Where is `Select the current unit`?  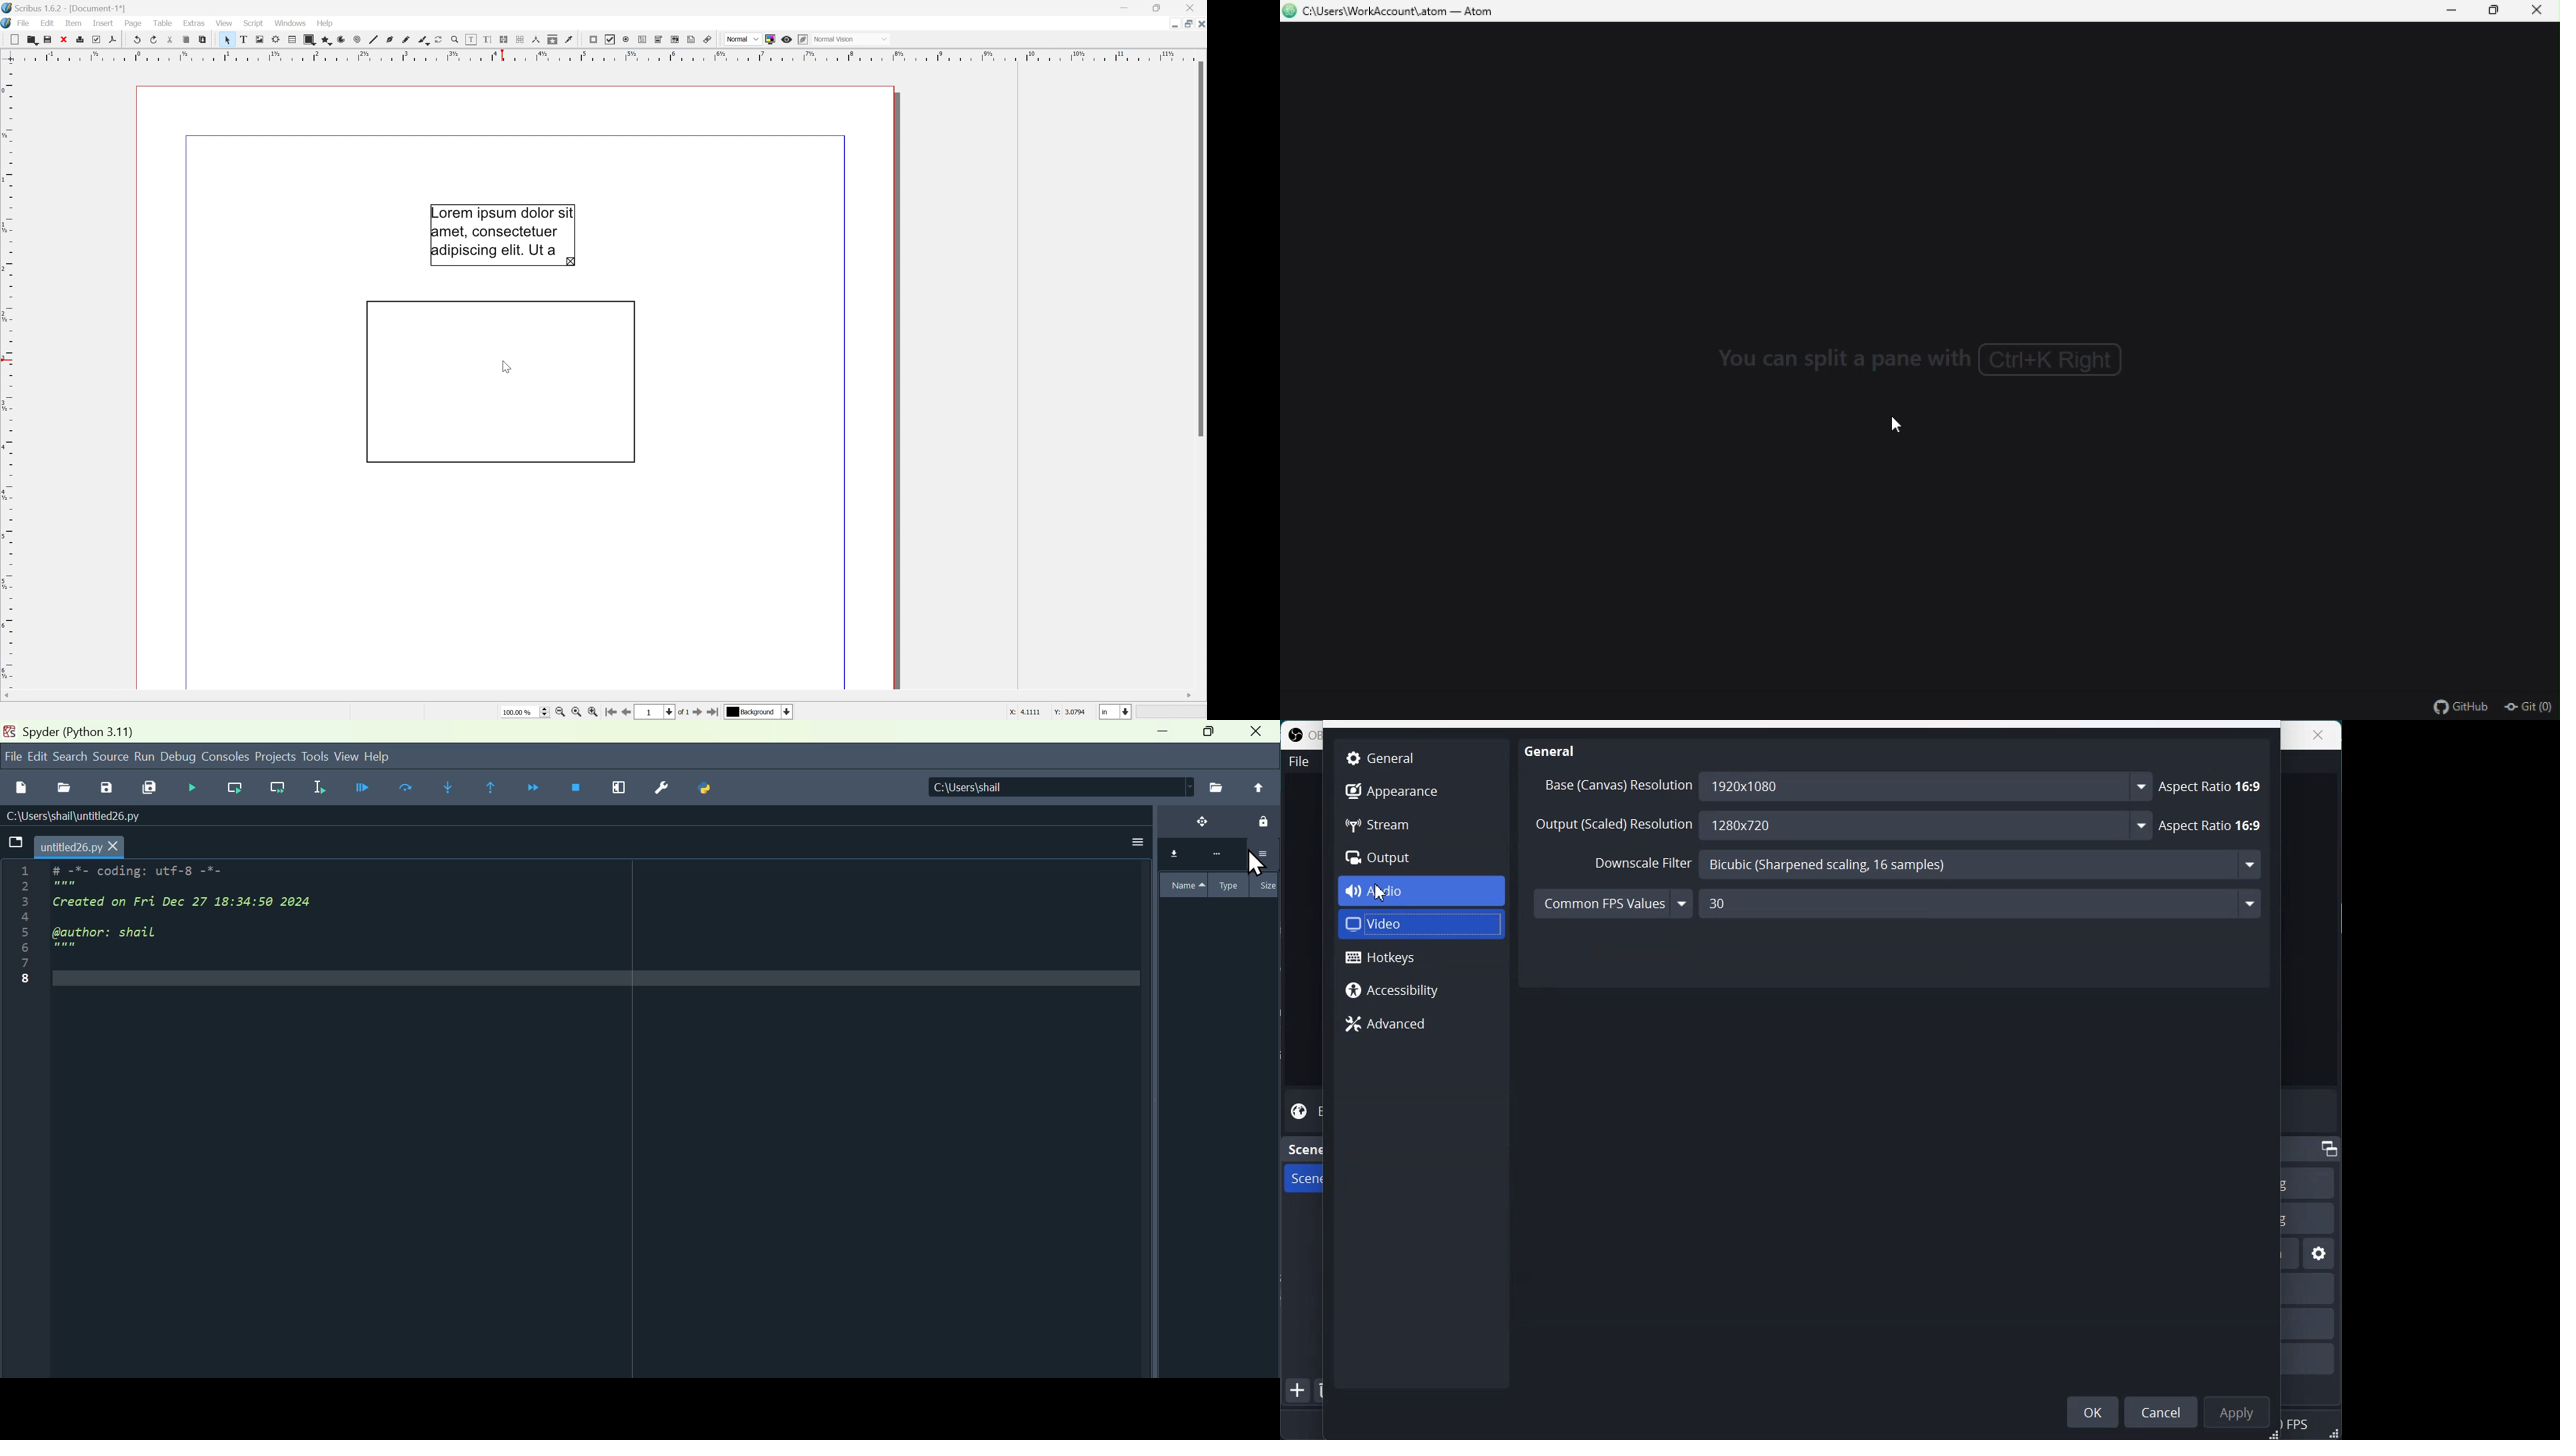
Select the current unit is located at coordinates (1117, 712).